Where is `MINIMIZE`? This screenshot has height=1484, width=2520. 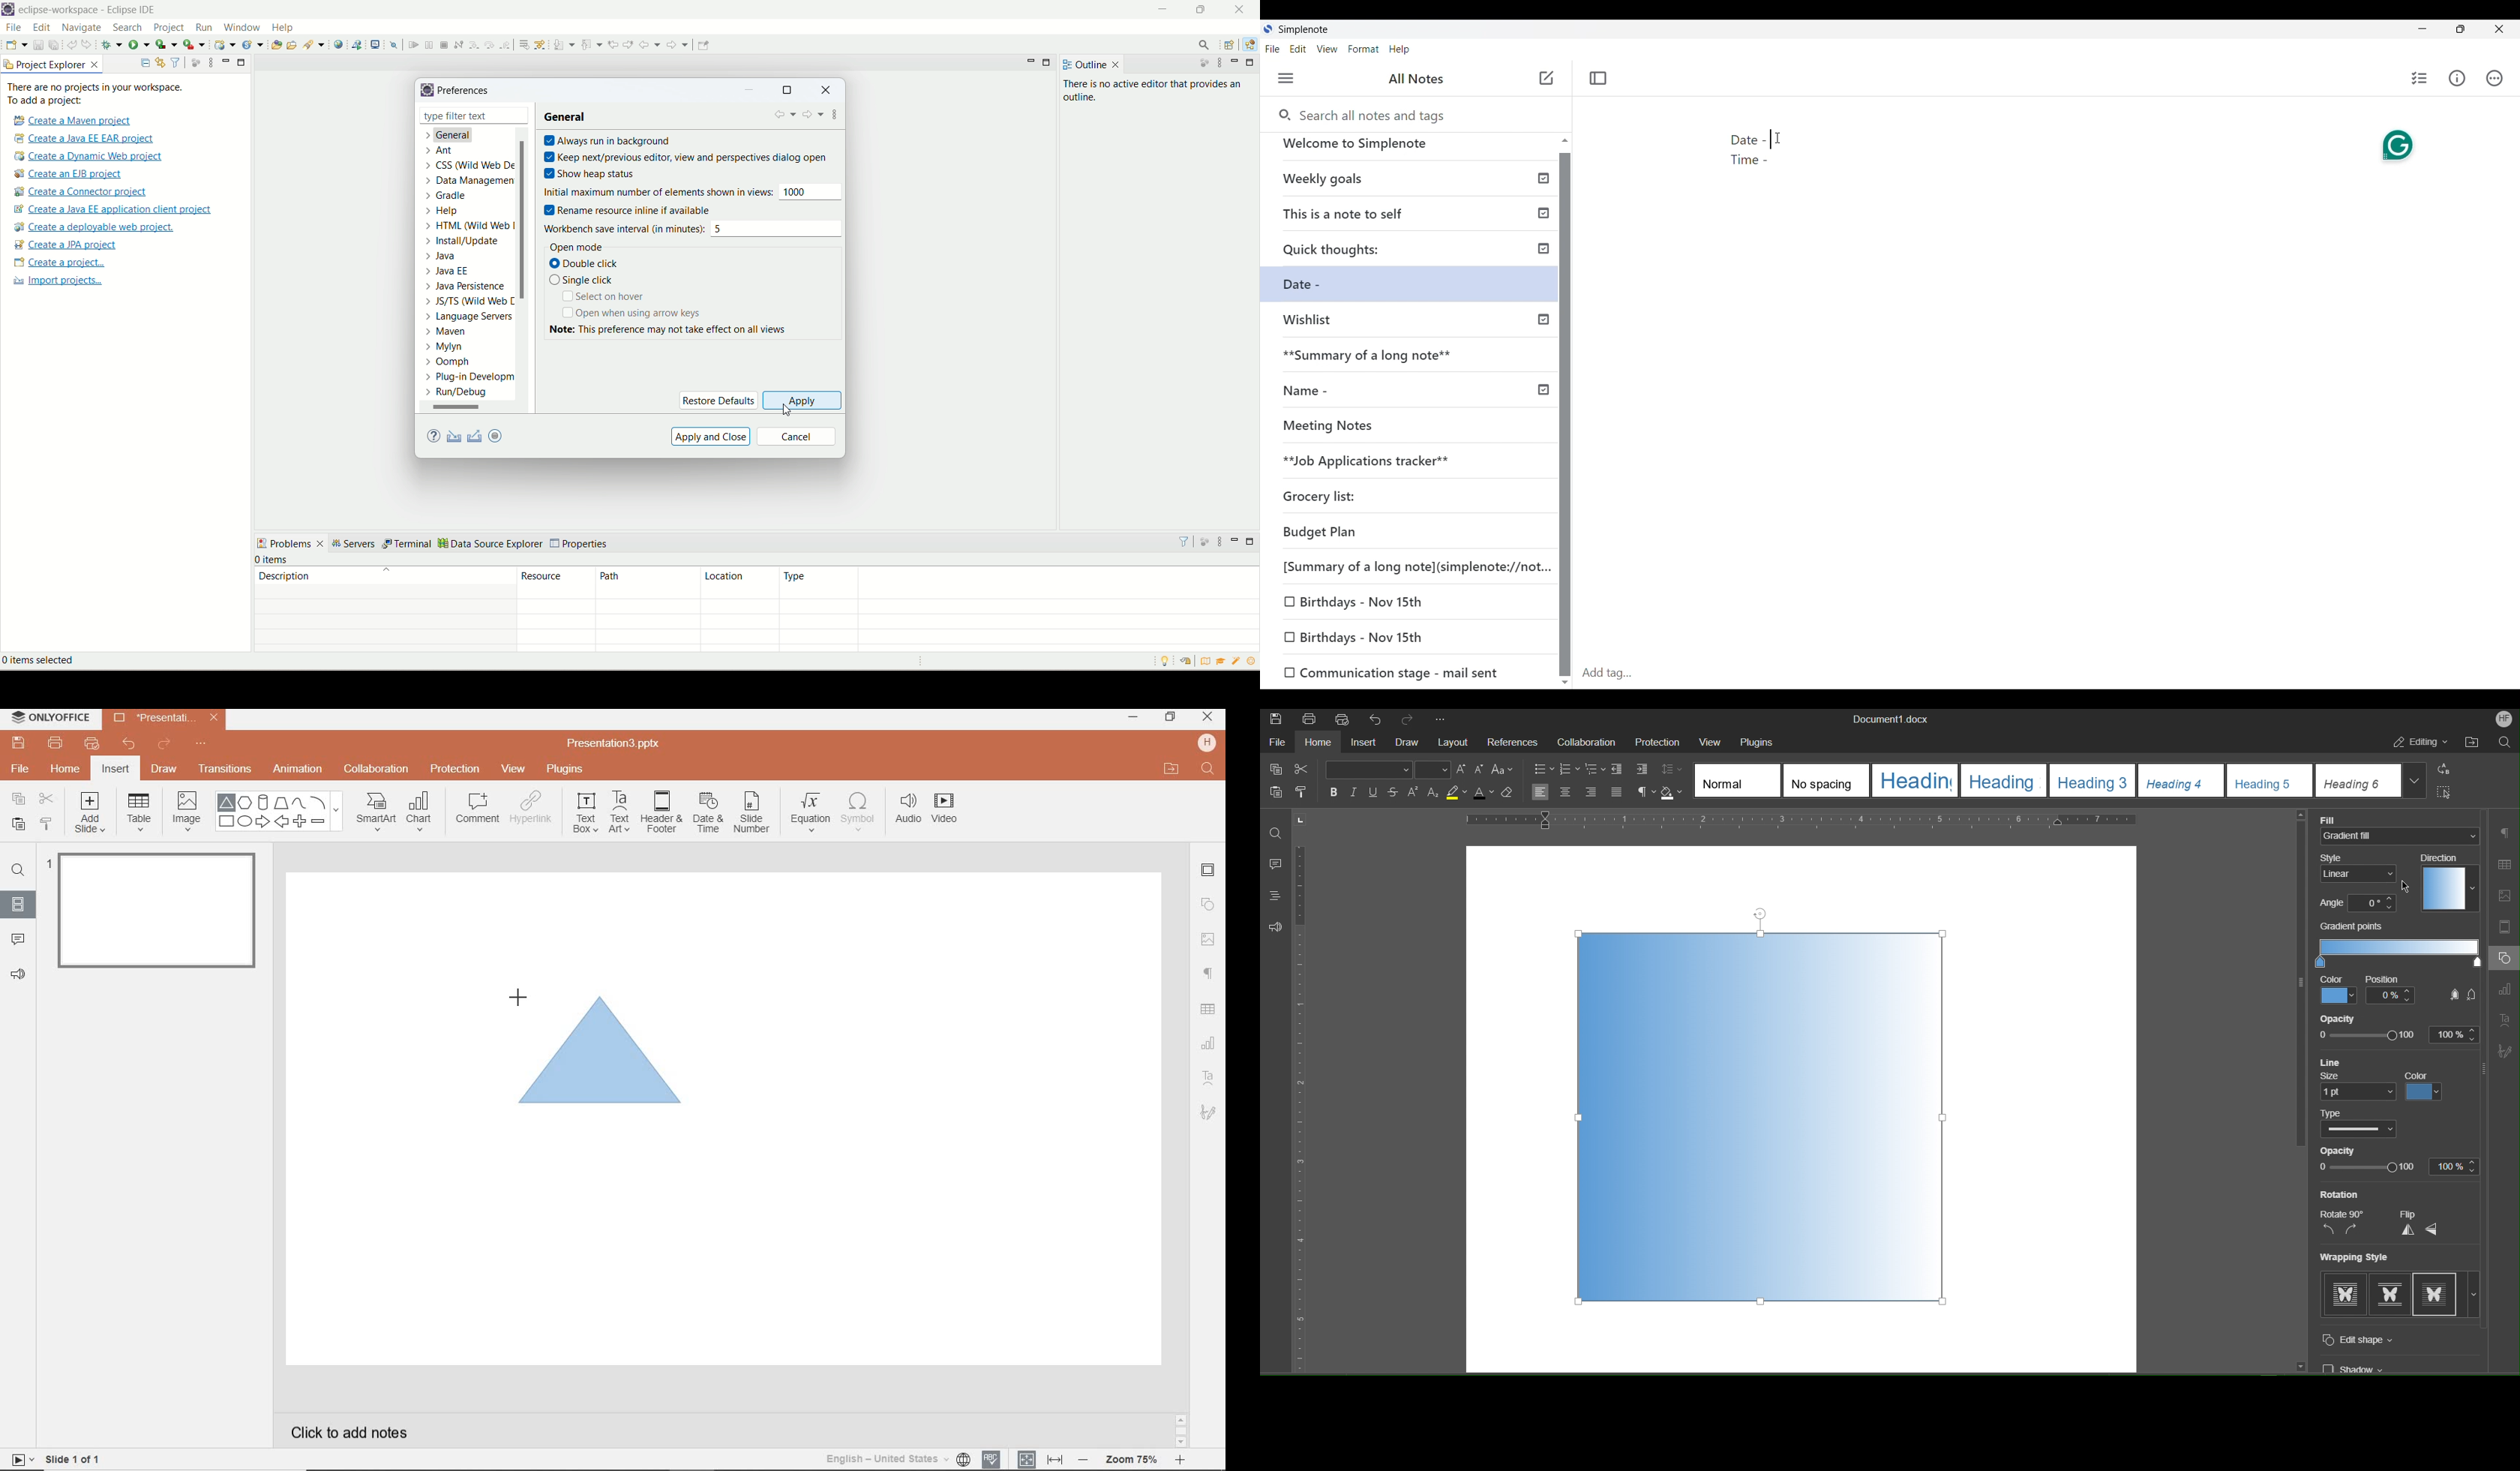 MINIMIZE is located at coordinates (1133, 718).